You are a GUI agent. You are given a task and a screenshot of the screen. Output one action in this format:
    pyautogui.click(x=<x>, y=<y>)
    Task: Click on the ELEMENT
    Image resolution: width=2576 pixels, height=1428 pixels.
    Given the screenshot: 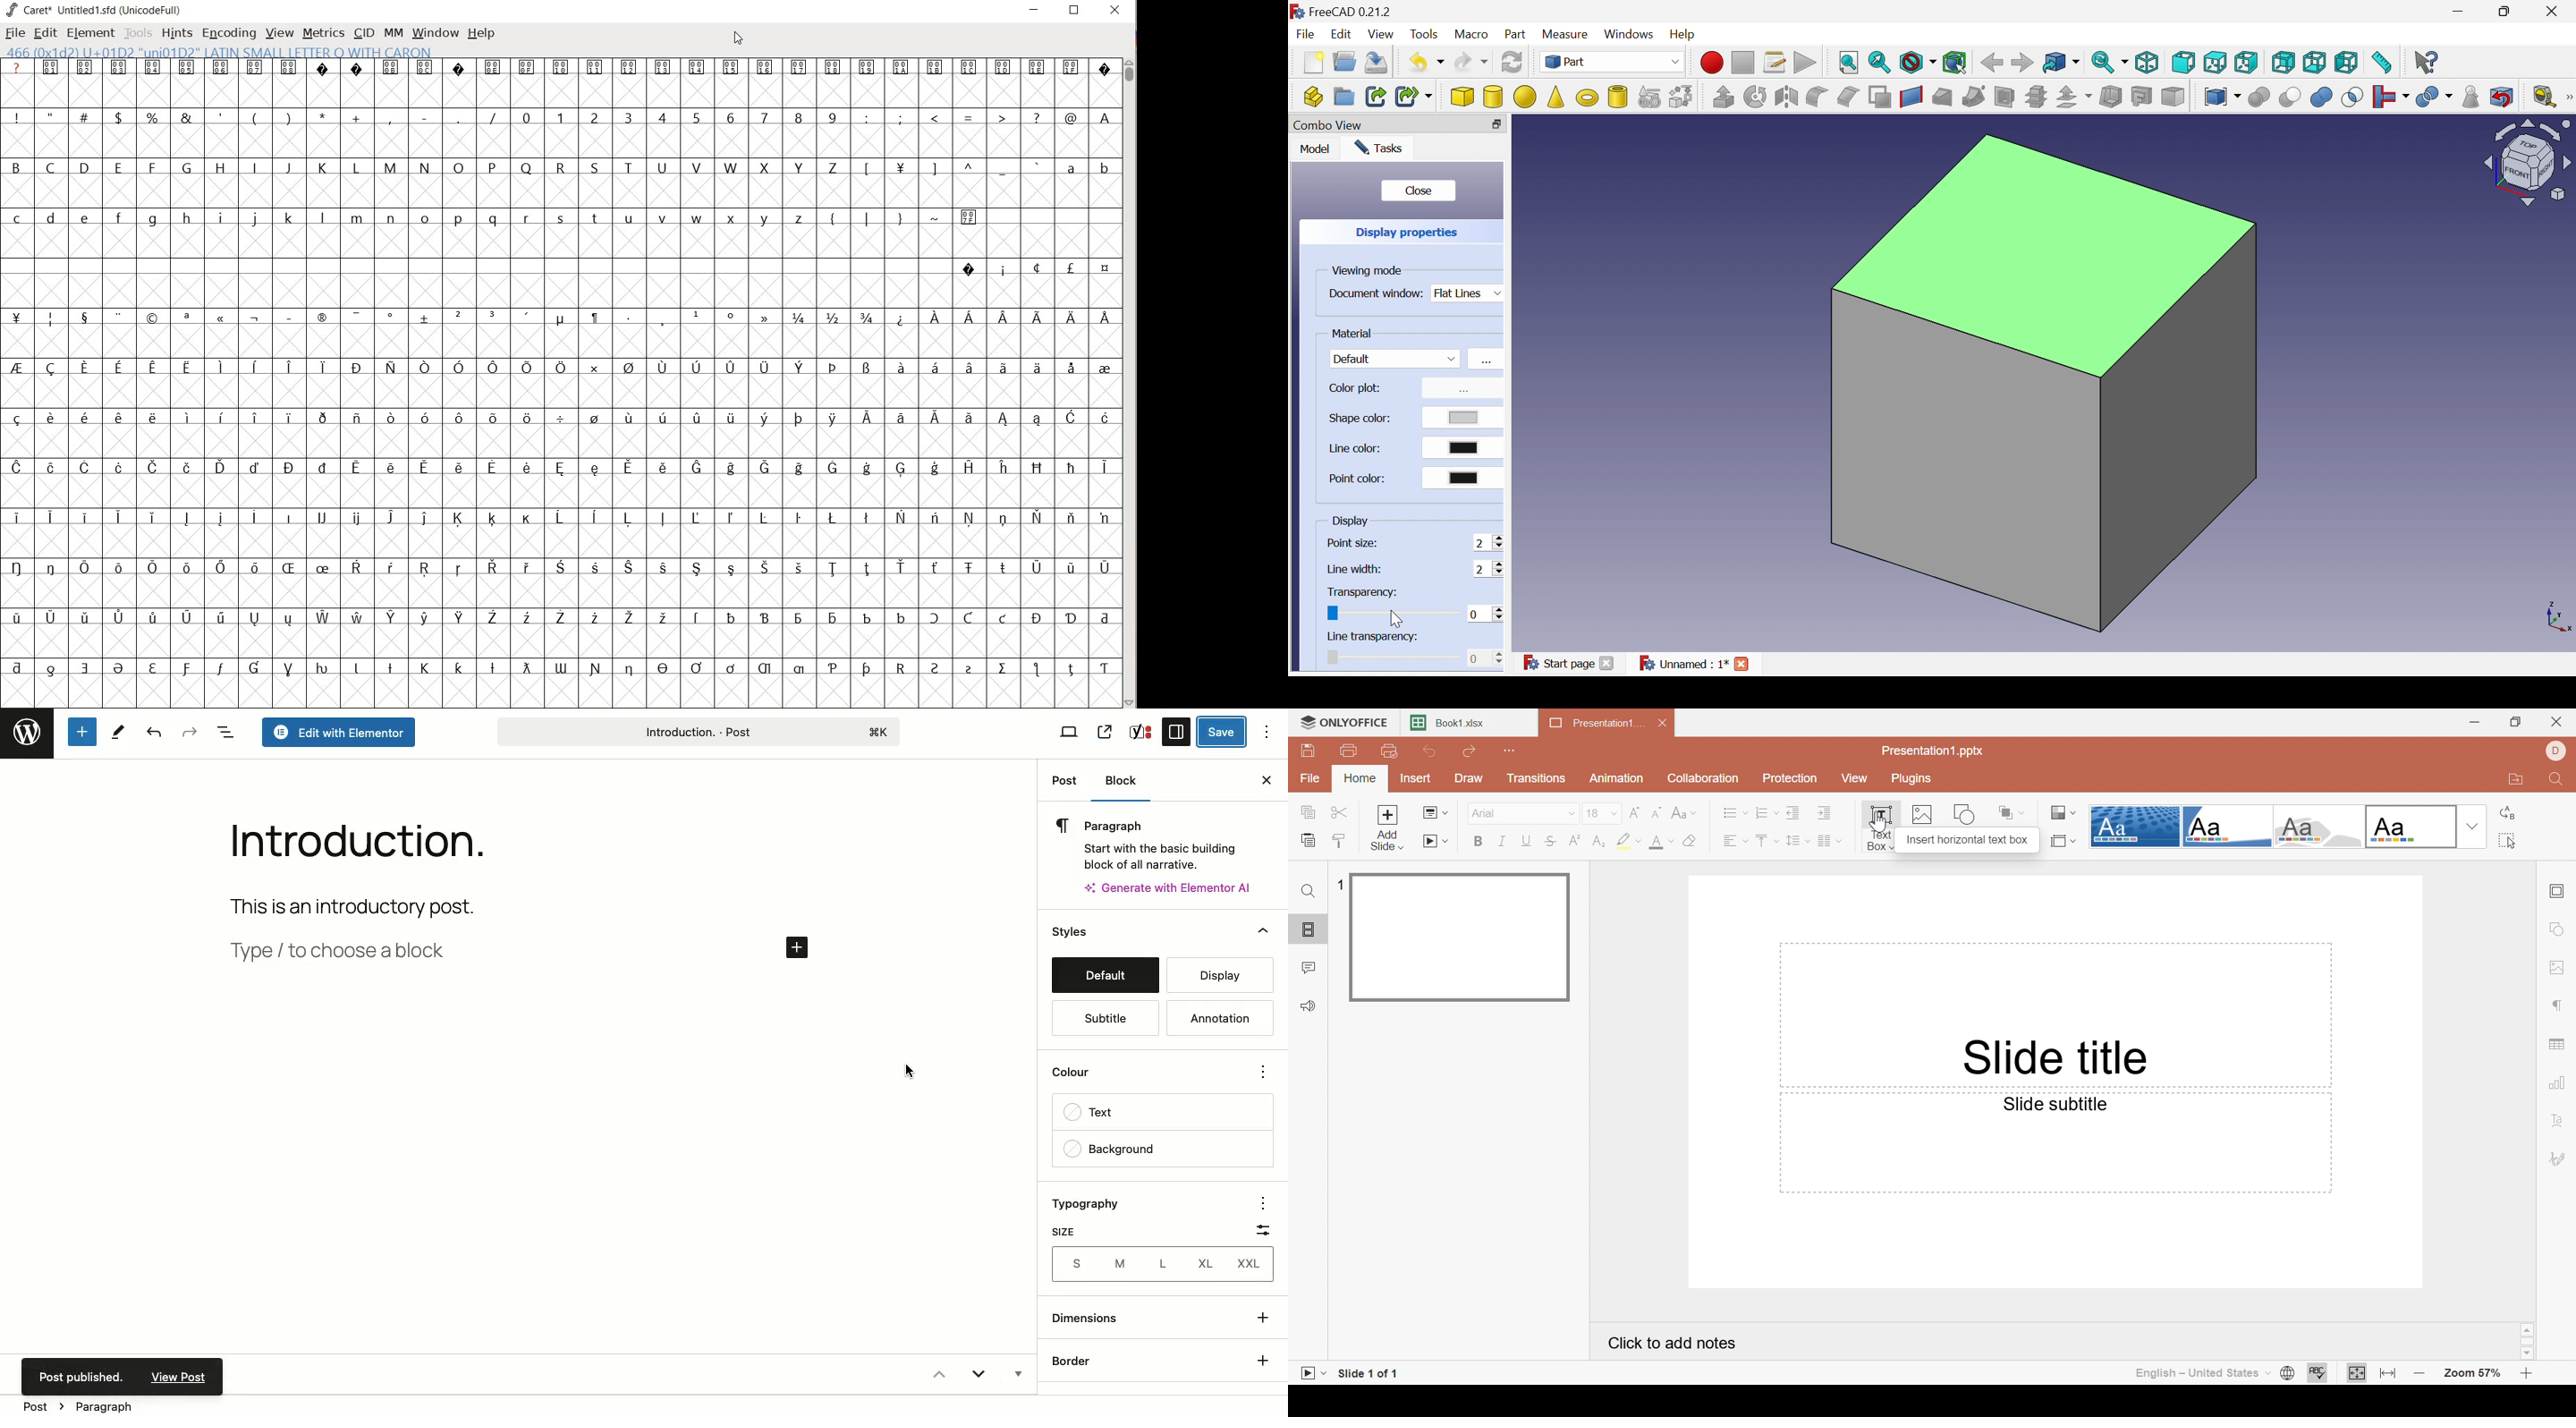 What is the action you would take?
    pyautogui.click(x=89, y=33)
    